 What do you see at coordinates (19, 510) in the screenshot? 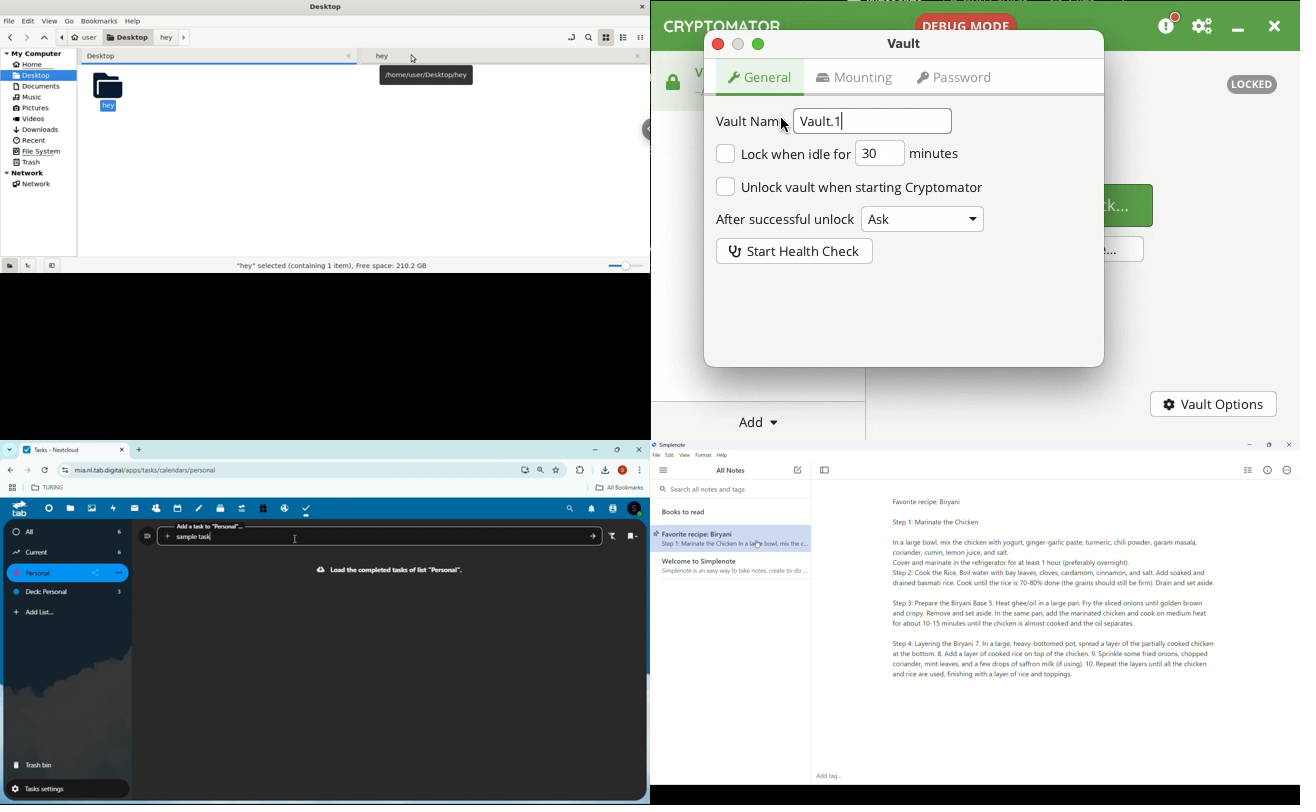
I see `tab` at bounding box center [19, 510].